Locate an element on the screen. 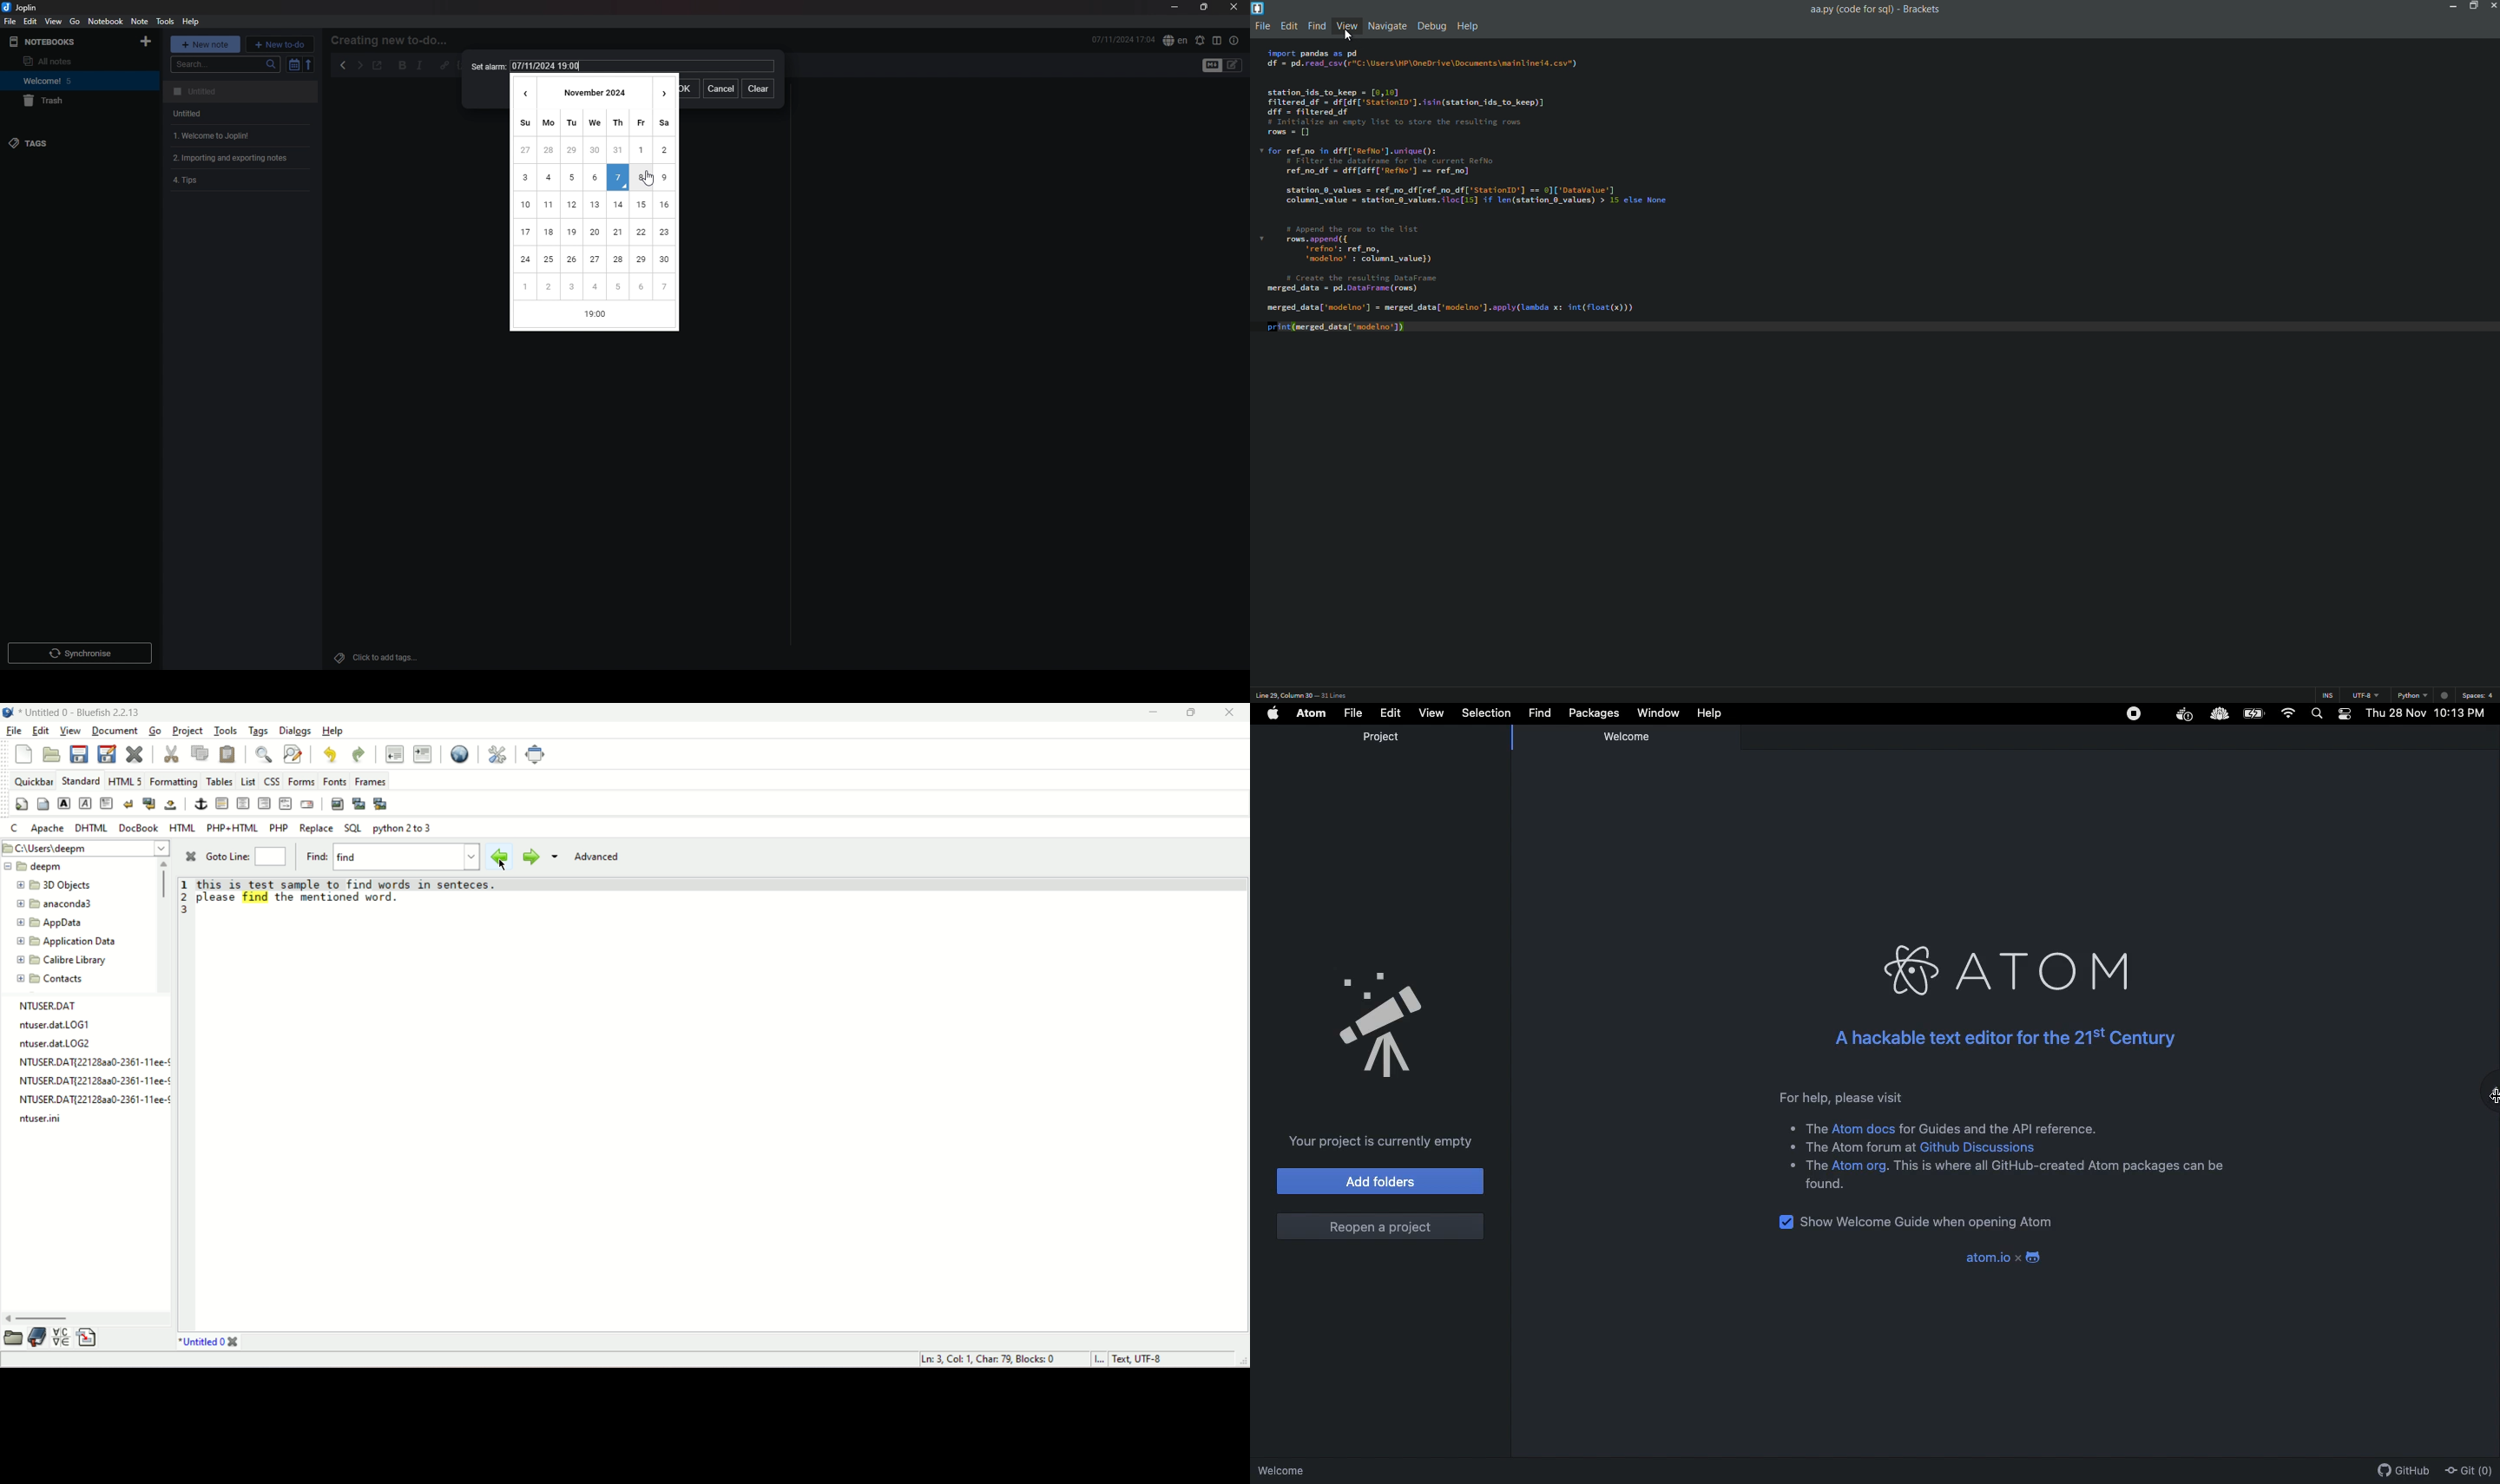 The height and width of the screenshot is (1484, 2520). maximize button is located at coordinates (2472, 7).